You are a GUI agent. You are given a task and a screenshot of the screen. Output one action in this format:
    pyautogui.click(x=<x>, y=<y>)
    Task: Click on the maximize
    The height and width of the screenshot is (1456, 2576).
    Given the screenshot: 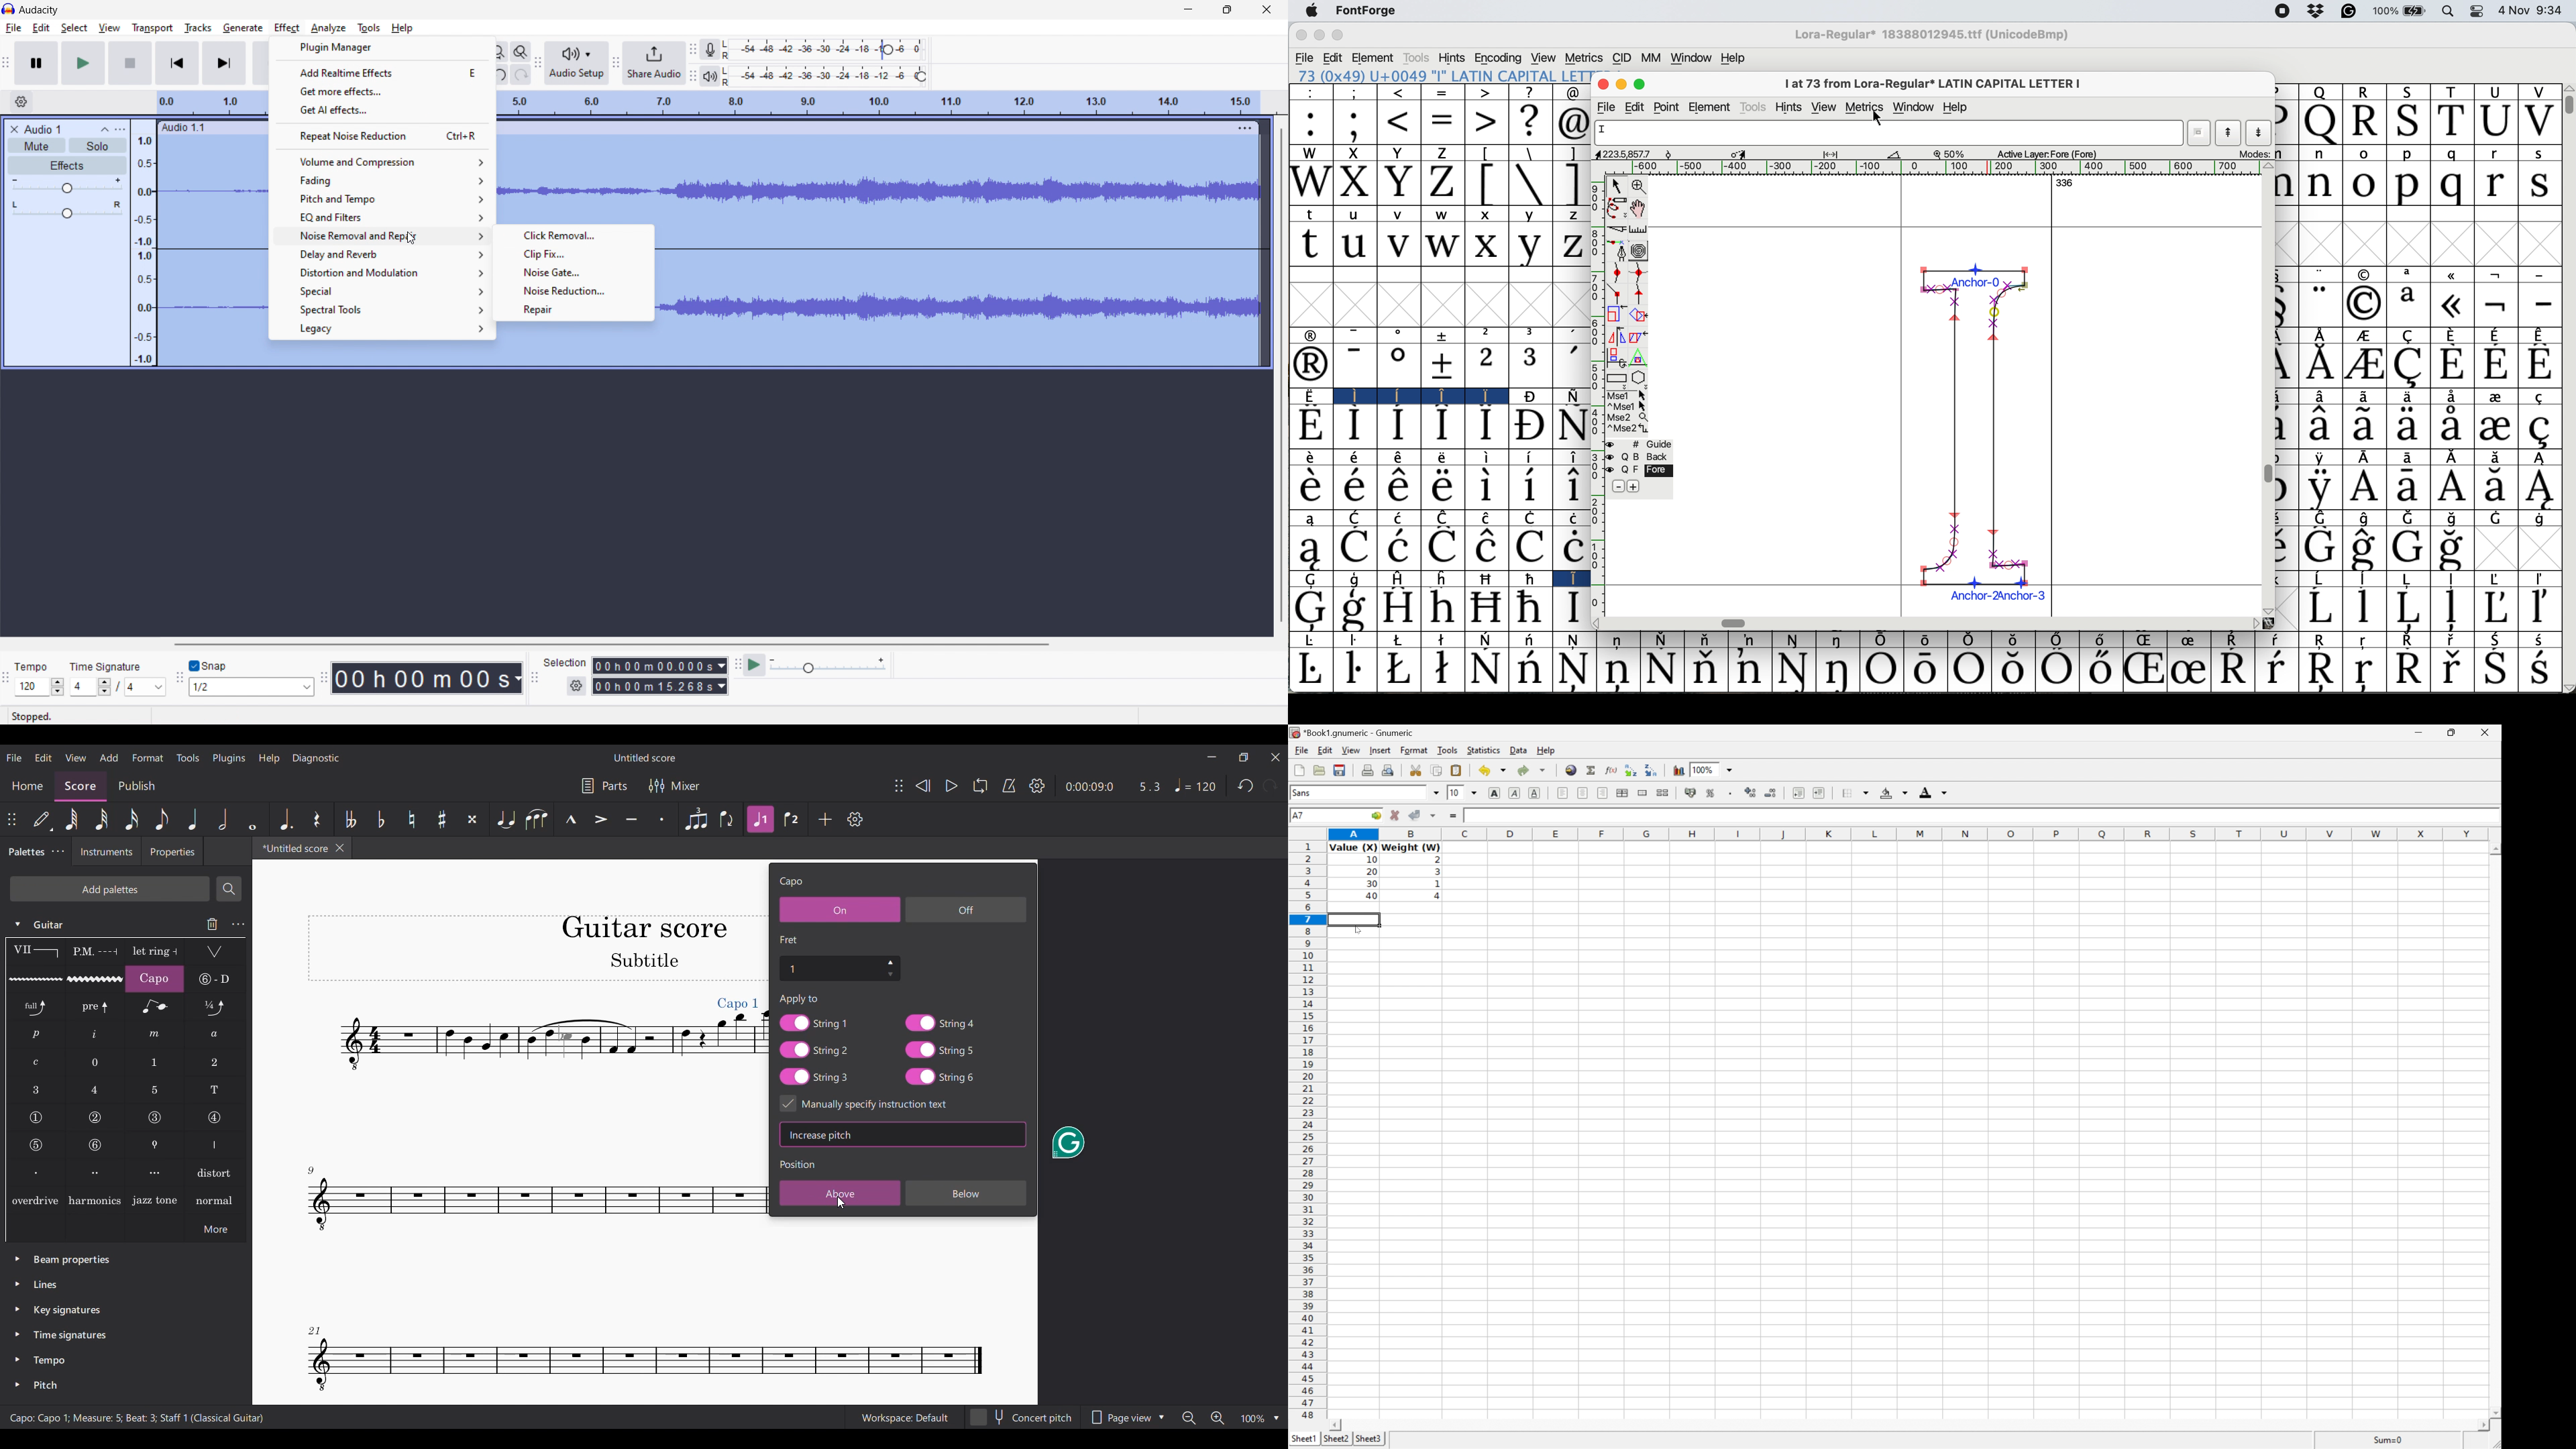 What is the action you would take?
    pyautogui.click(x=1227, y=11)
    